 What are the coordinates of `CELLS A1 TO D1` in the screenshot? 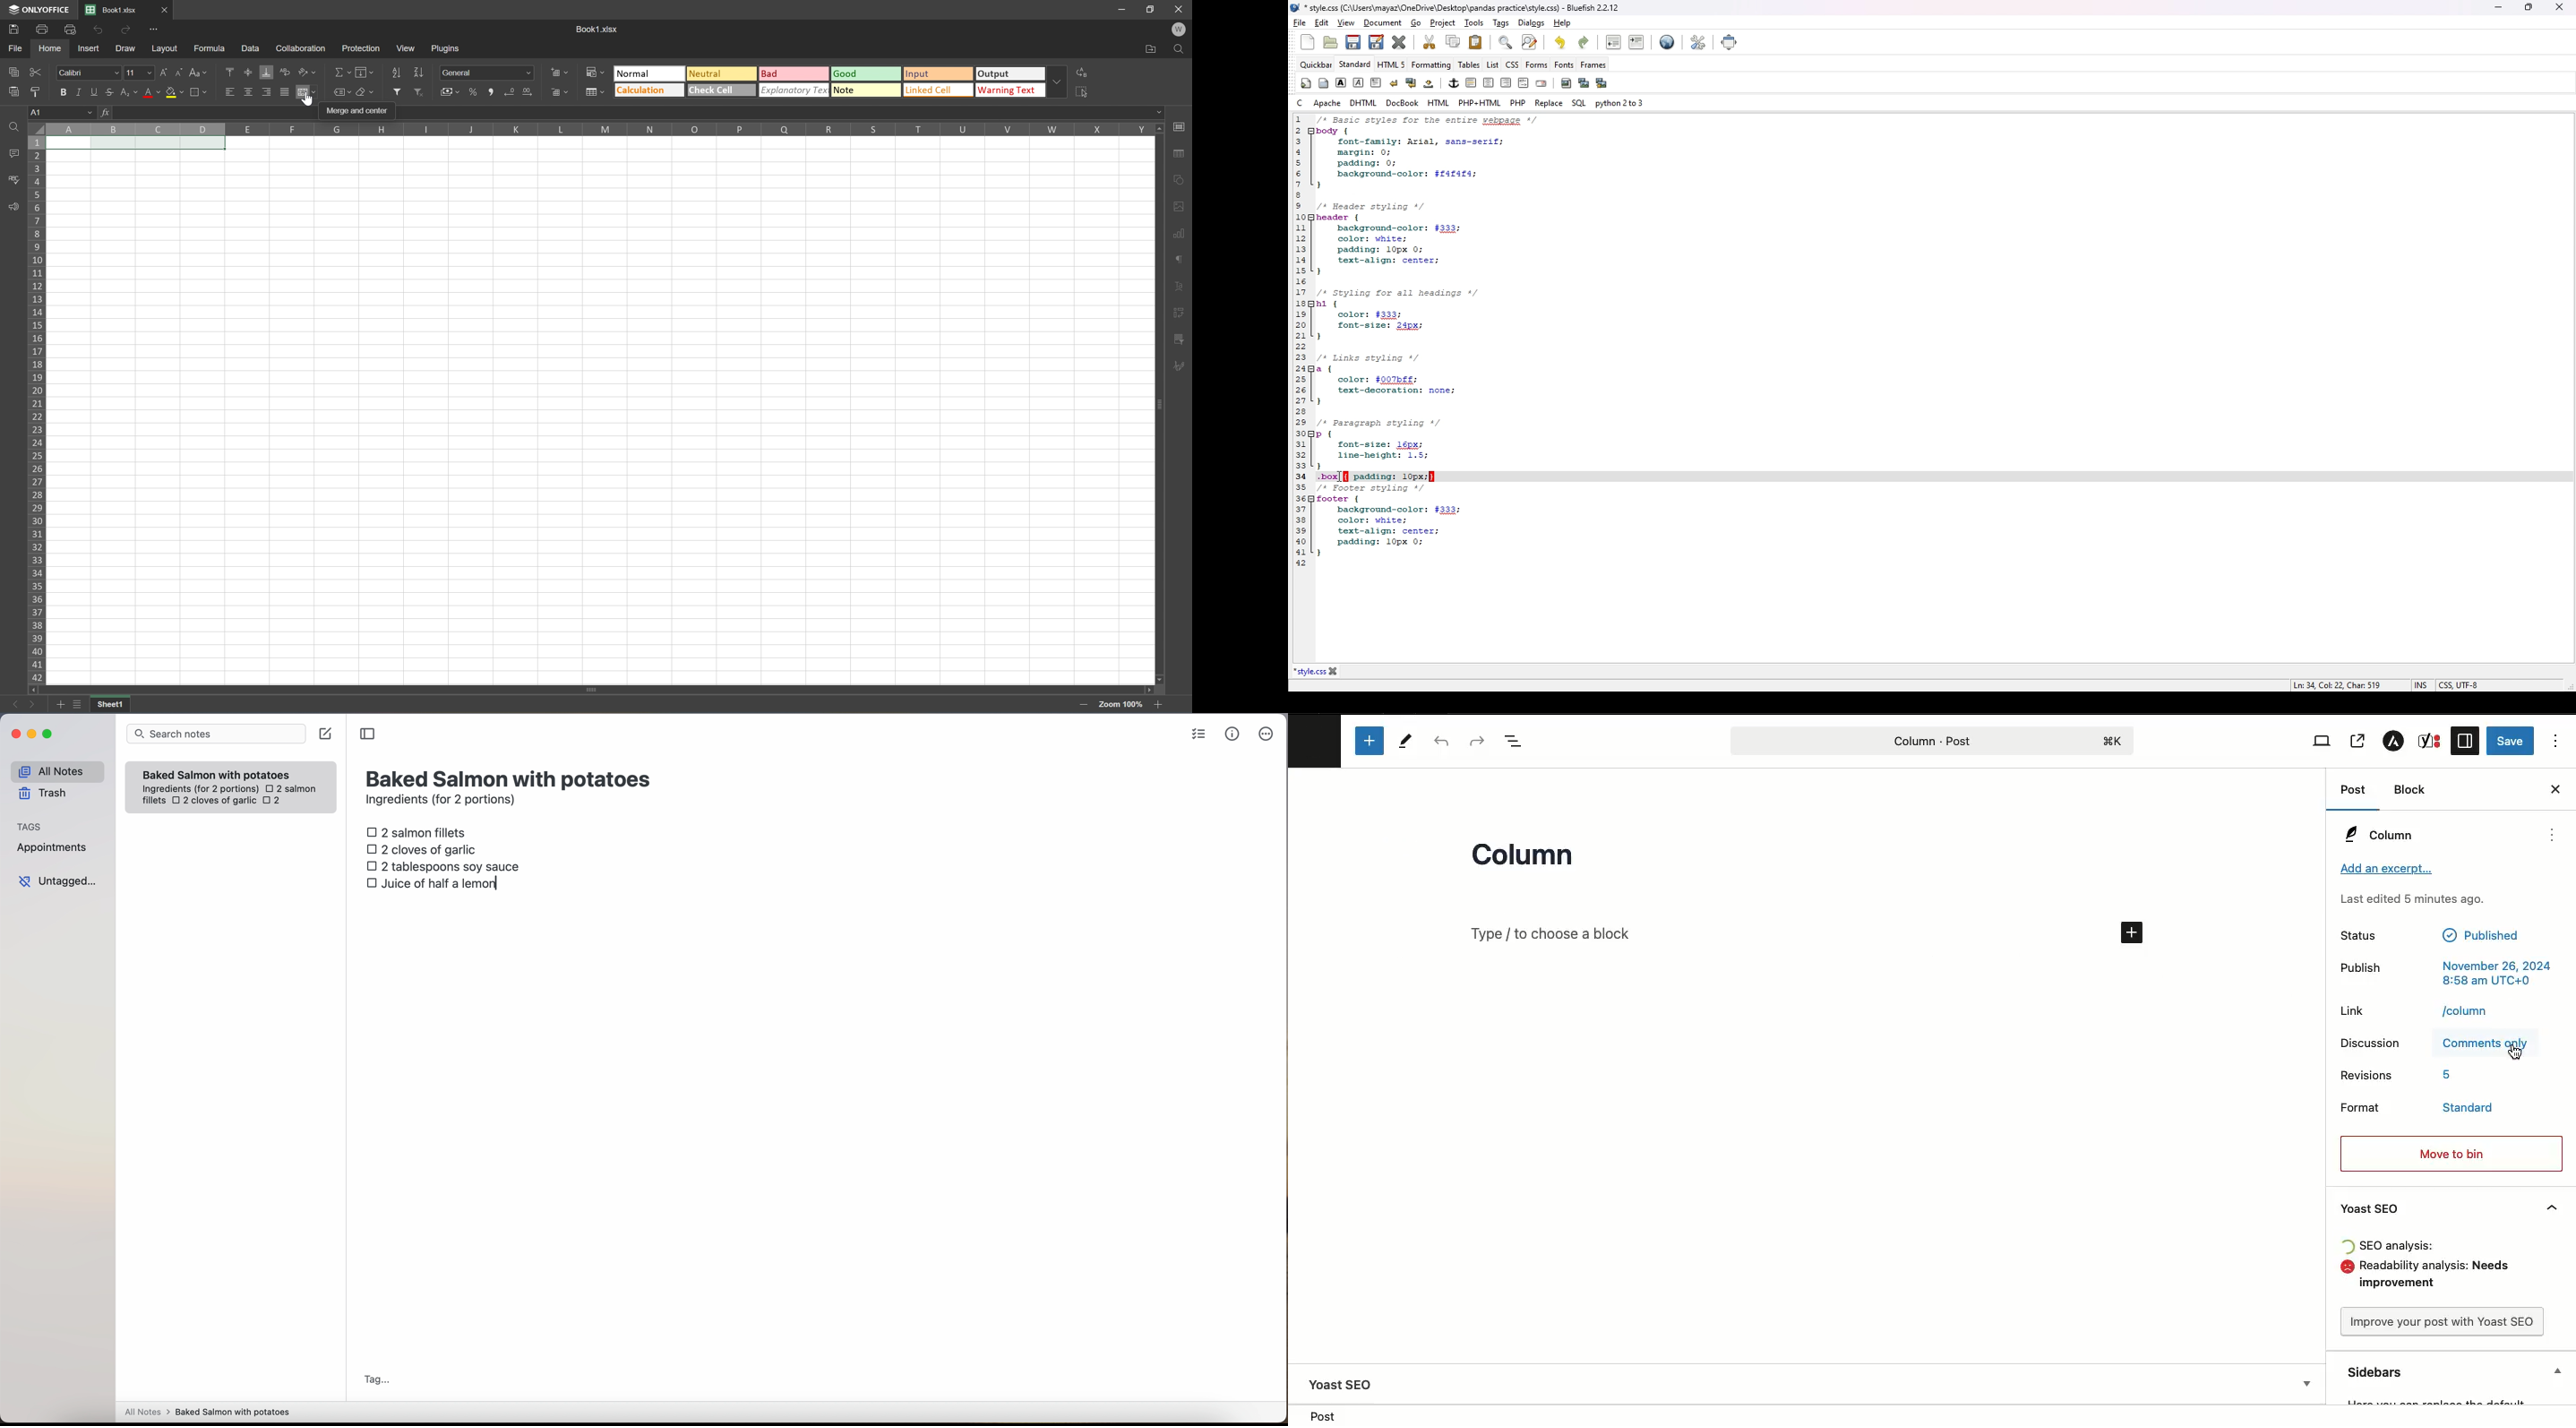 It's located at (137, 144).